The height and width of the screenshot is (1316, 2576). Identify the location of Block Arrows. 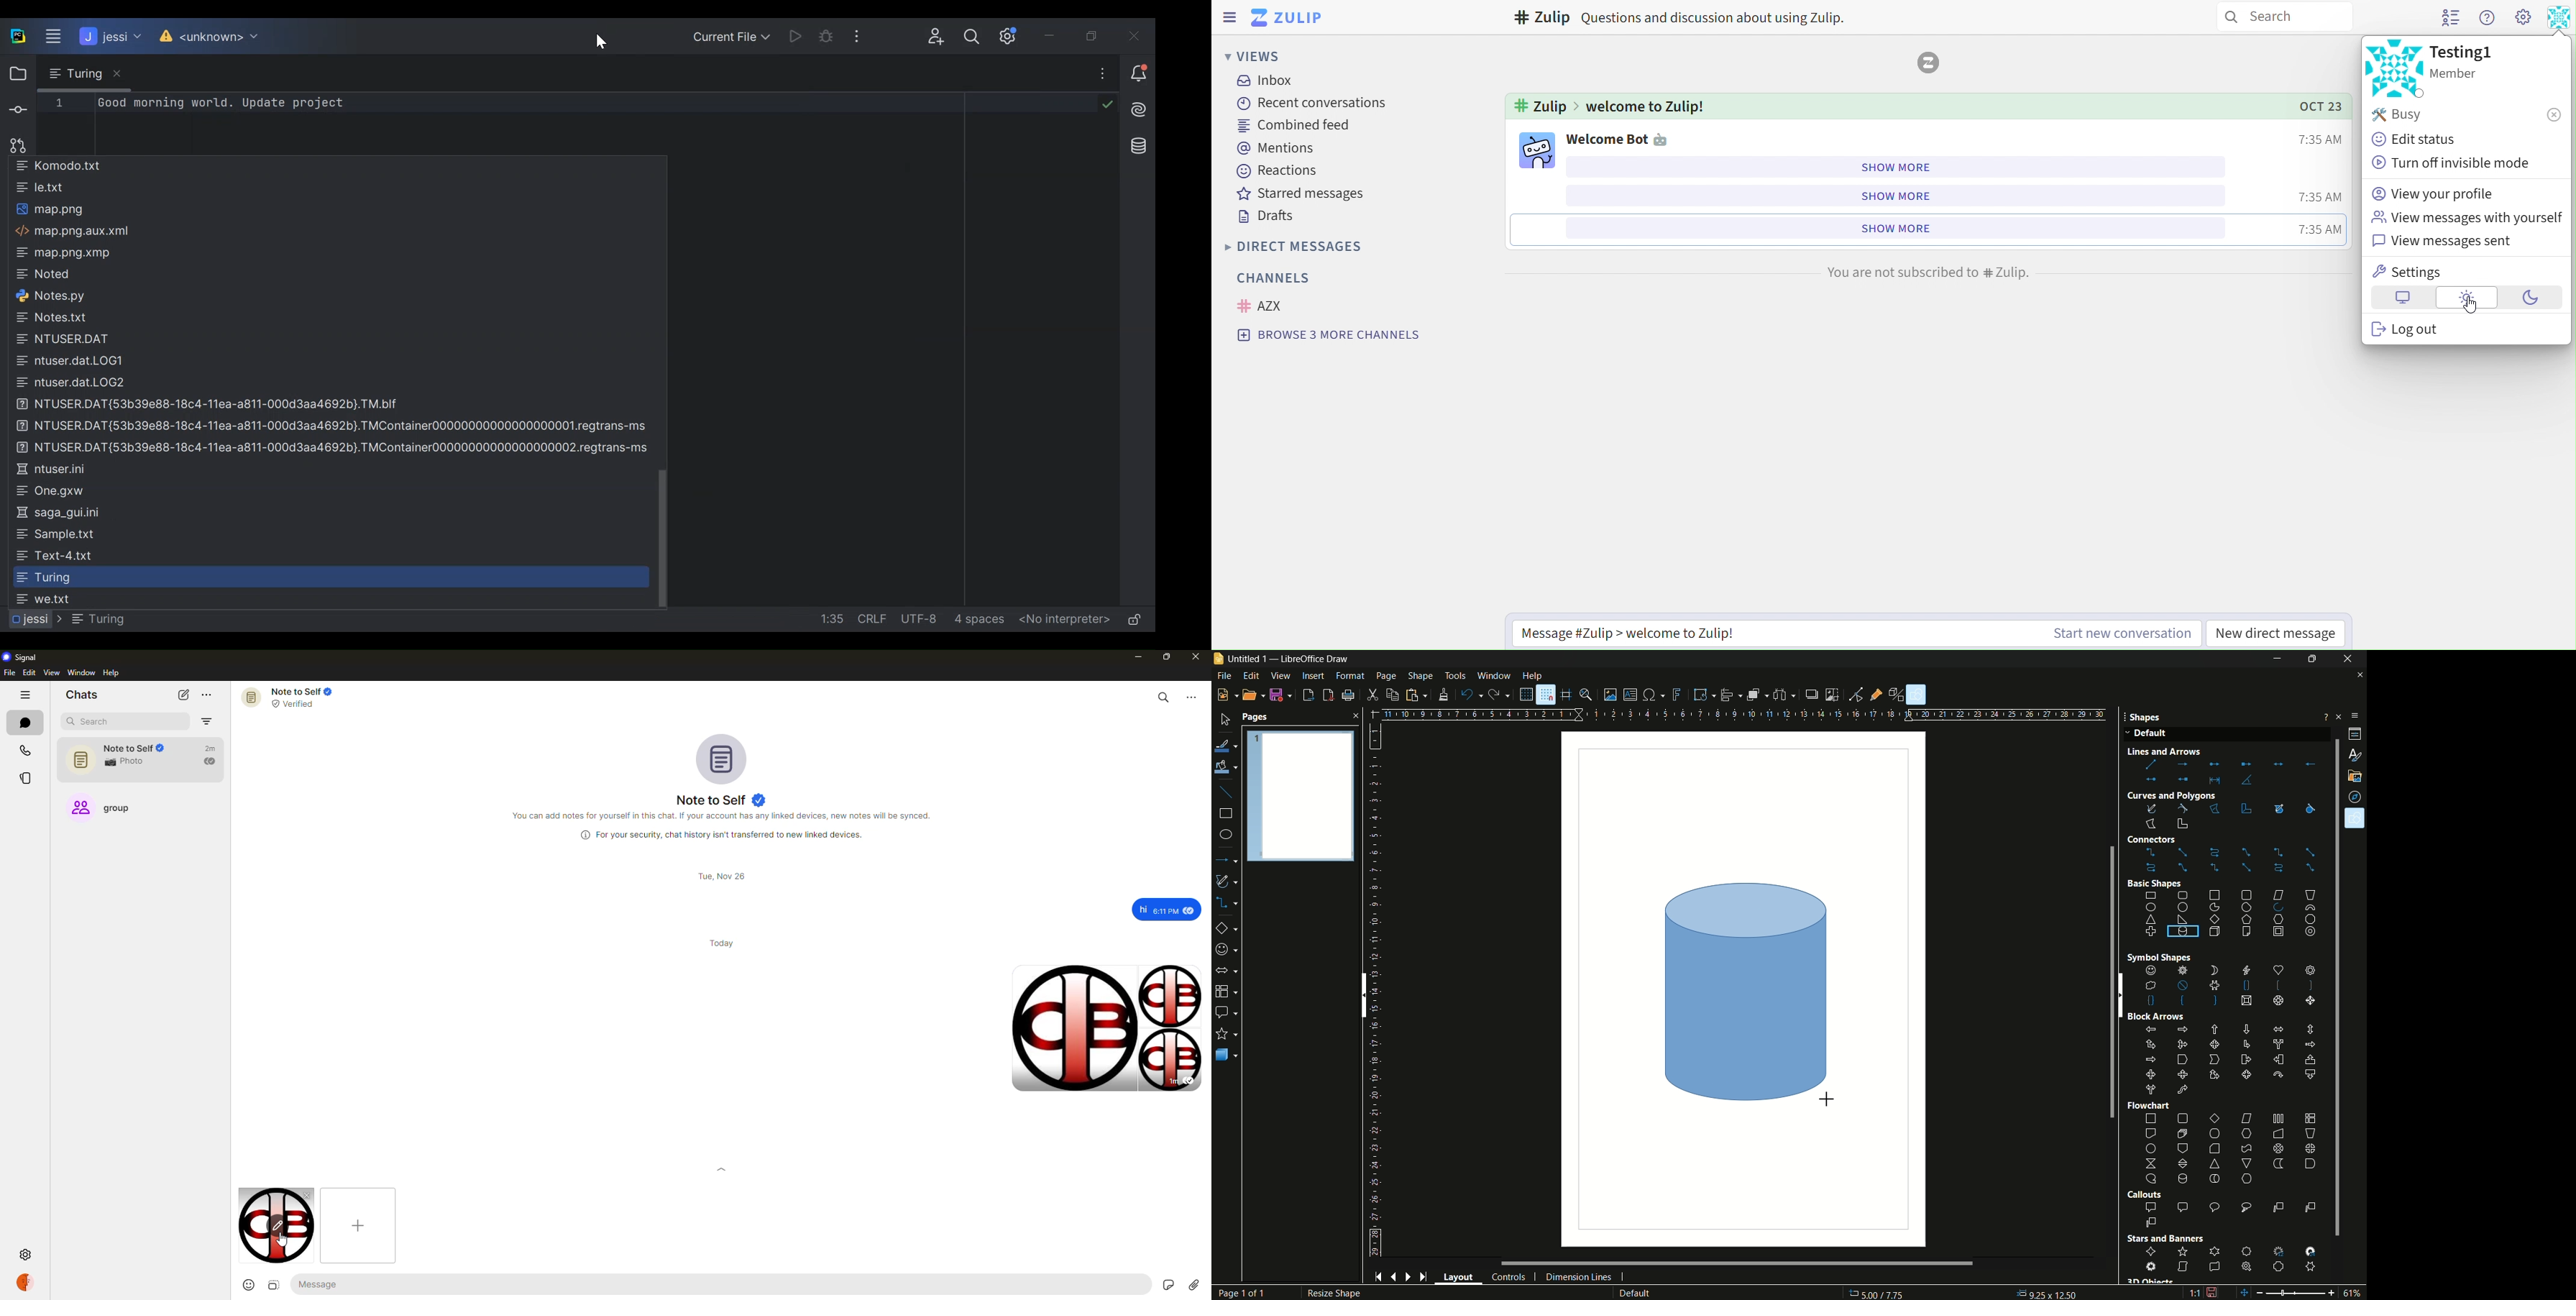
(2156, 1017).